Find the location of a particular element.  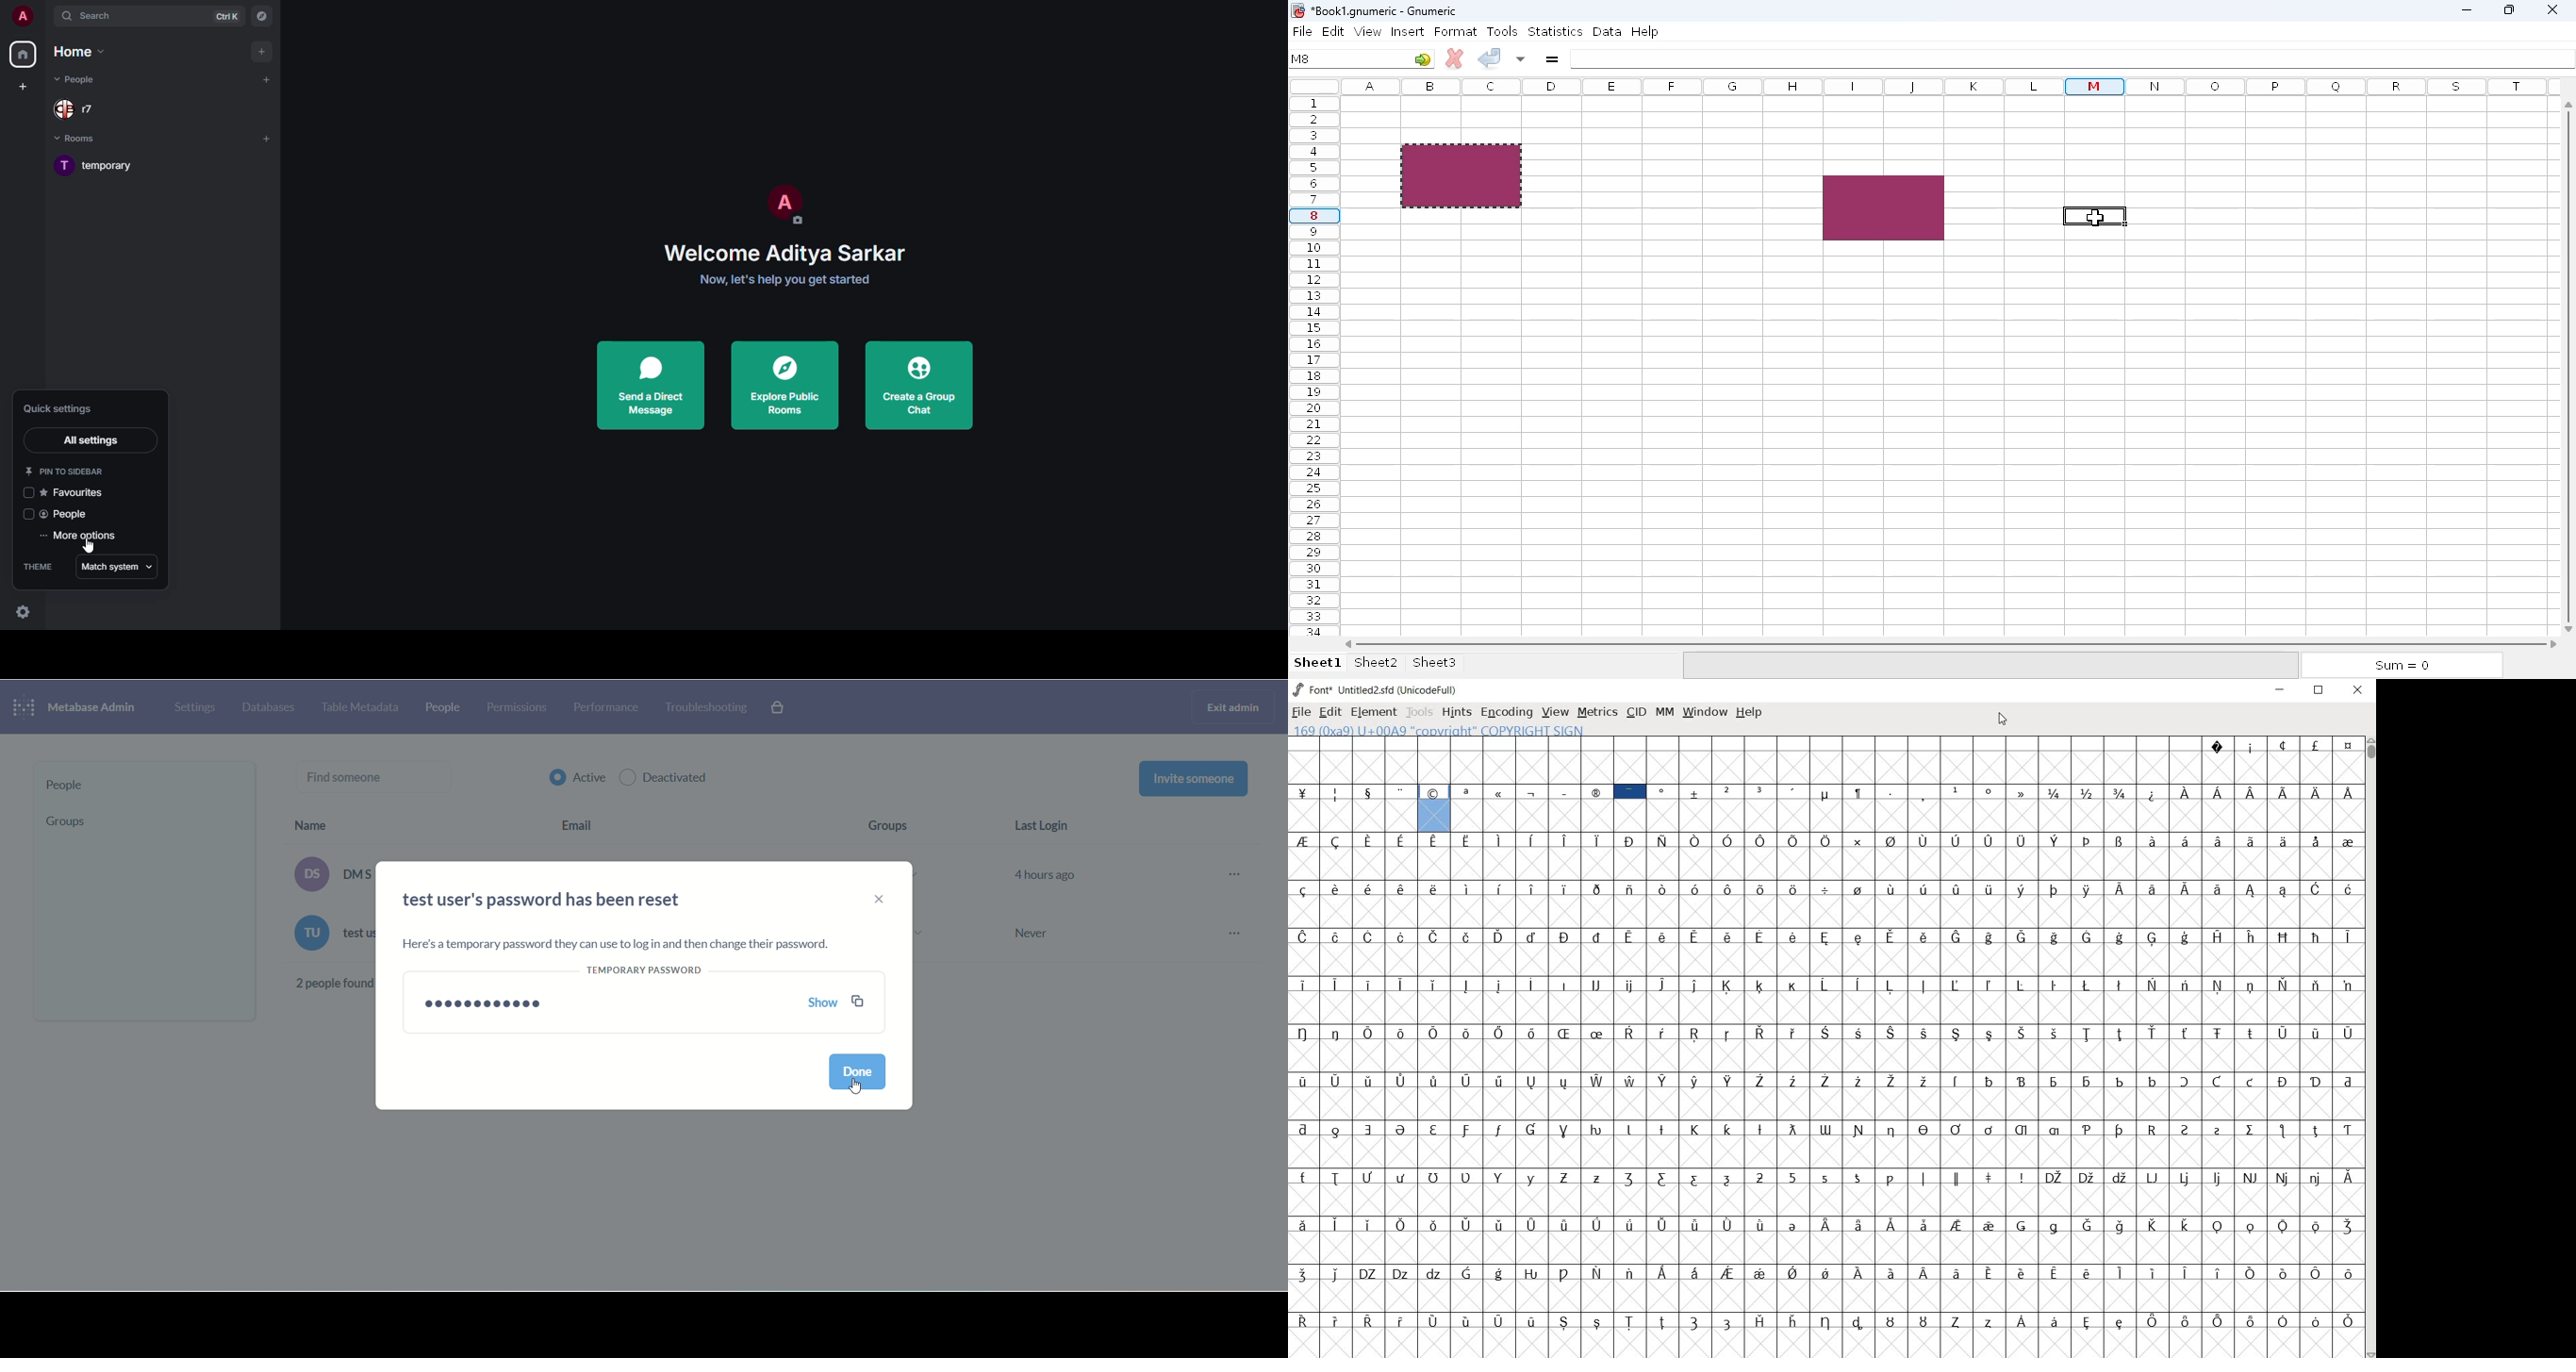

navigator is located at coordinates (262, 17).